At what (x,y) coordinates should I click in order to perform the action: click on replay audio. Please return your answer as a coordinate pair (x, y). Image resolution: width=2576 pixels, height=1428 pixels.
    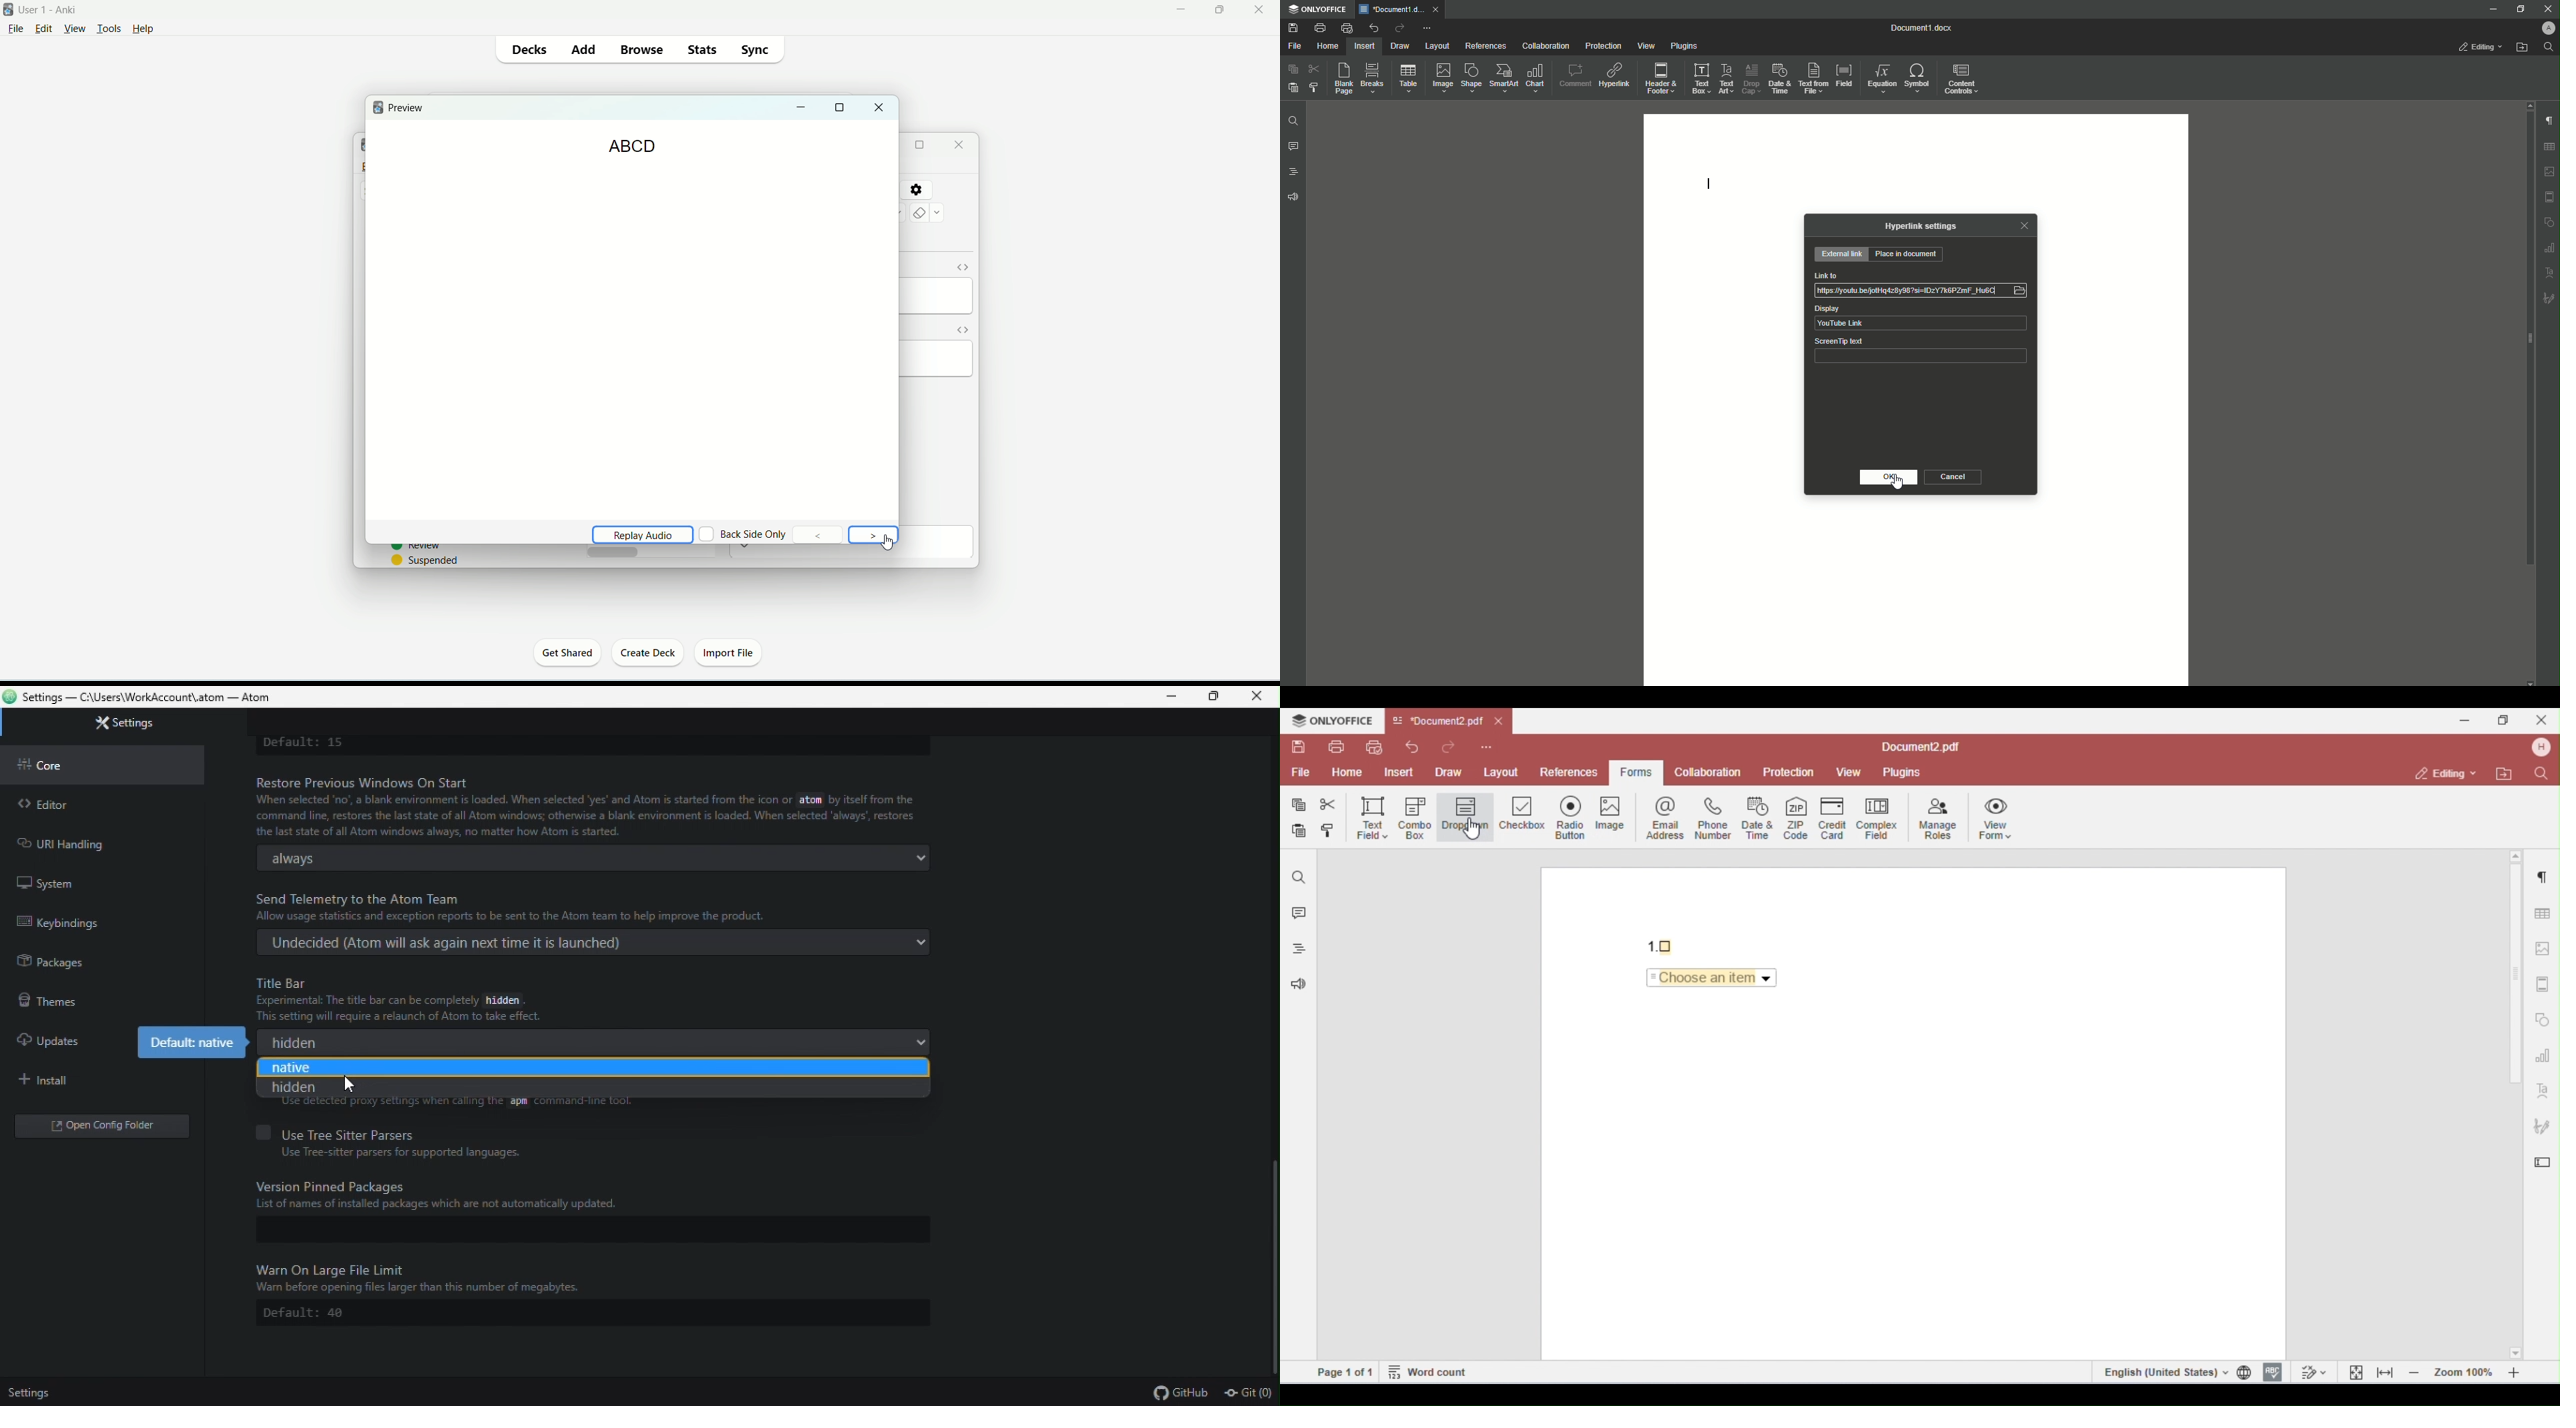
    Looking at the image, I should click on (639, 533).